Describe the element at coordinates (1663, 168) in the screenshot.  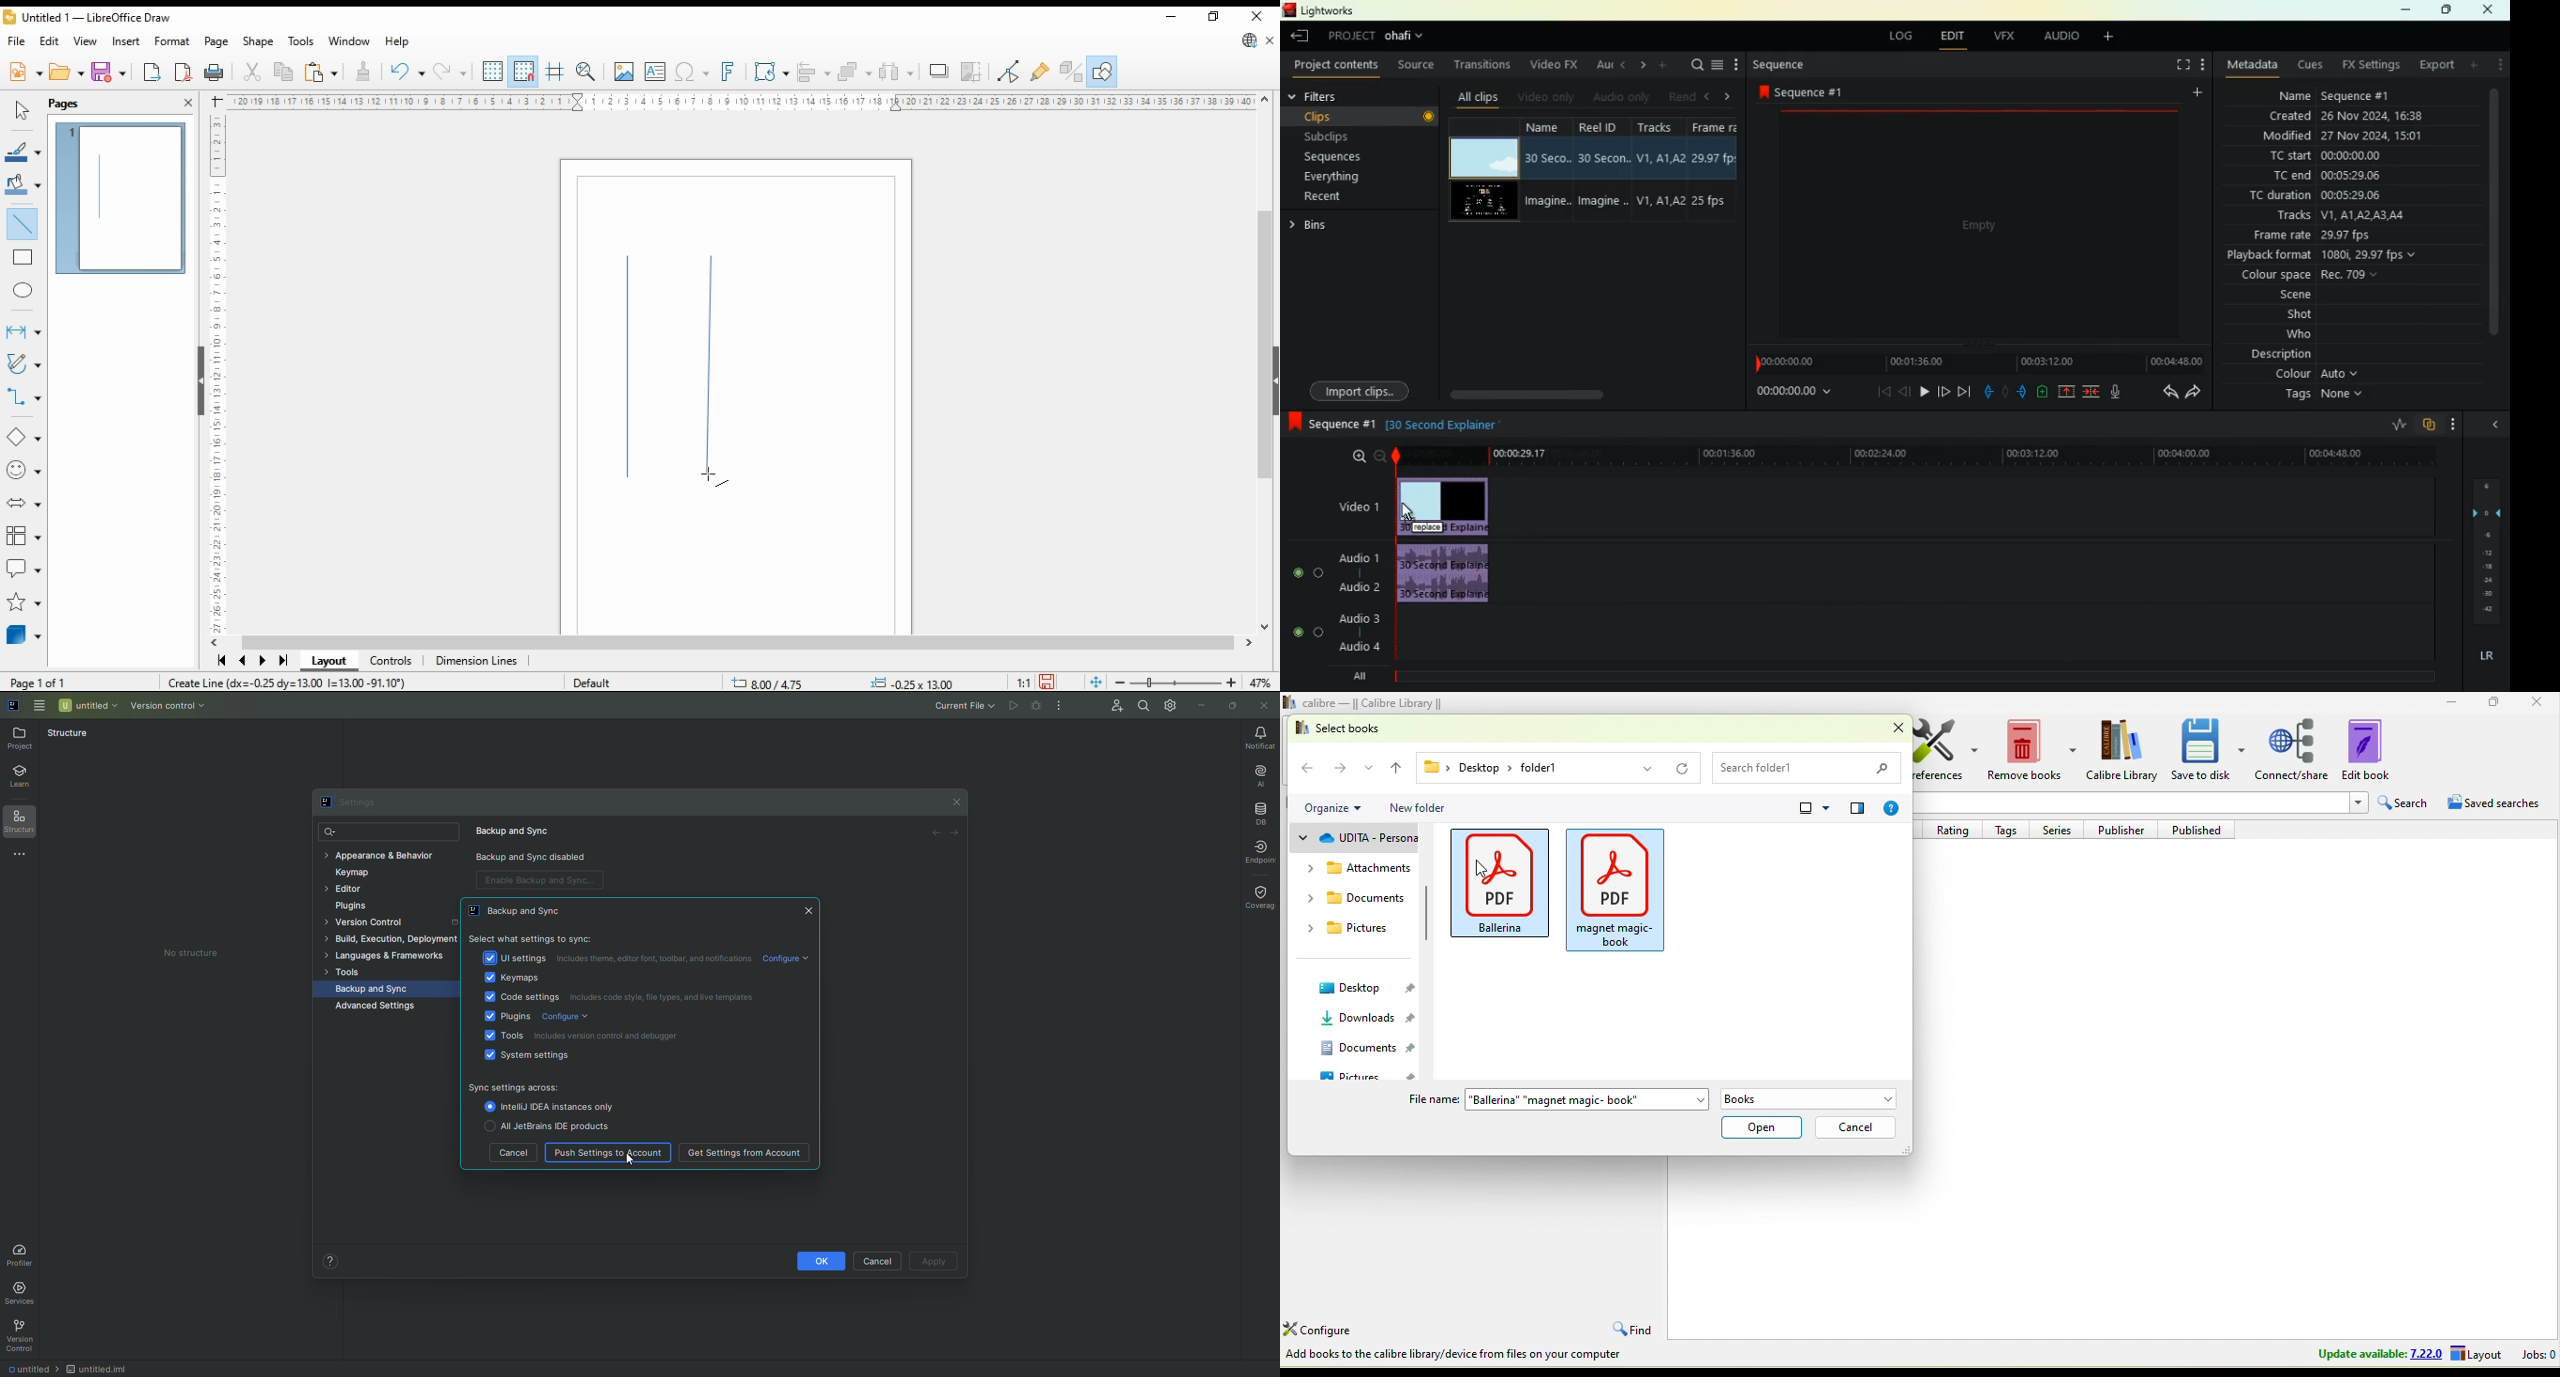
I see `tracks` at that location.